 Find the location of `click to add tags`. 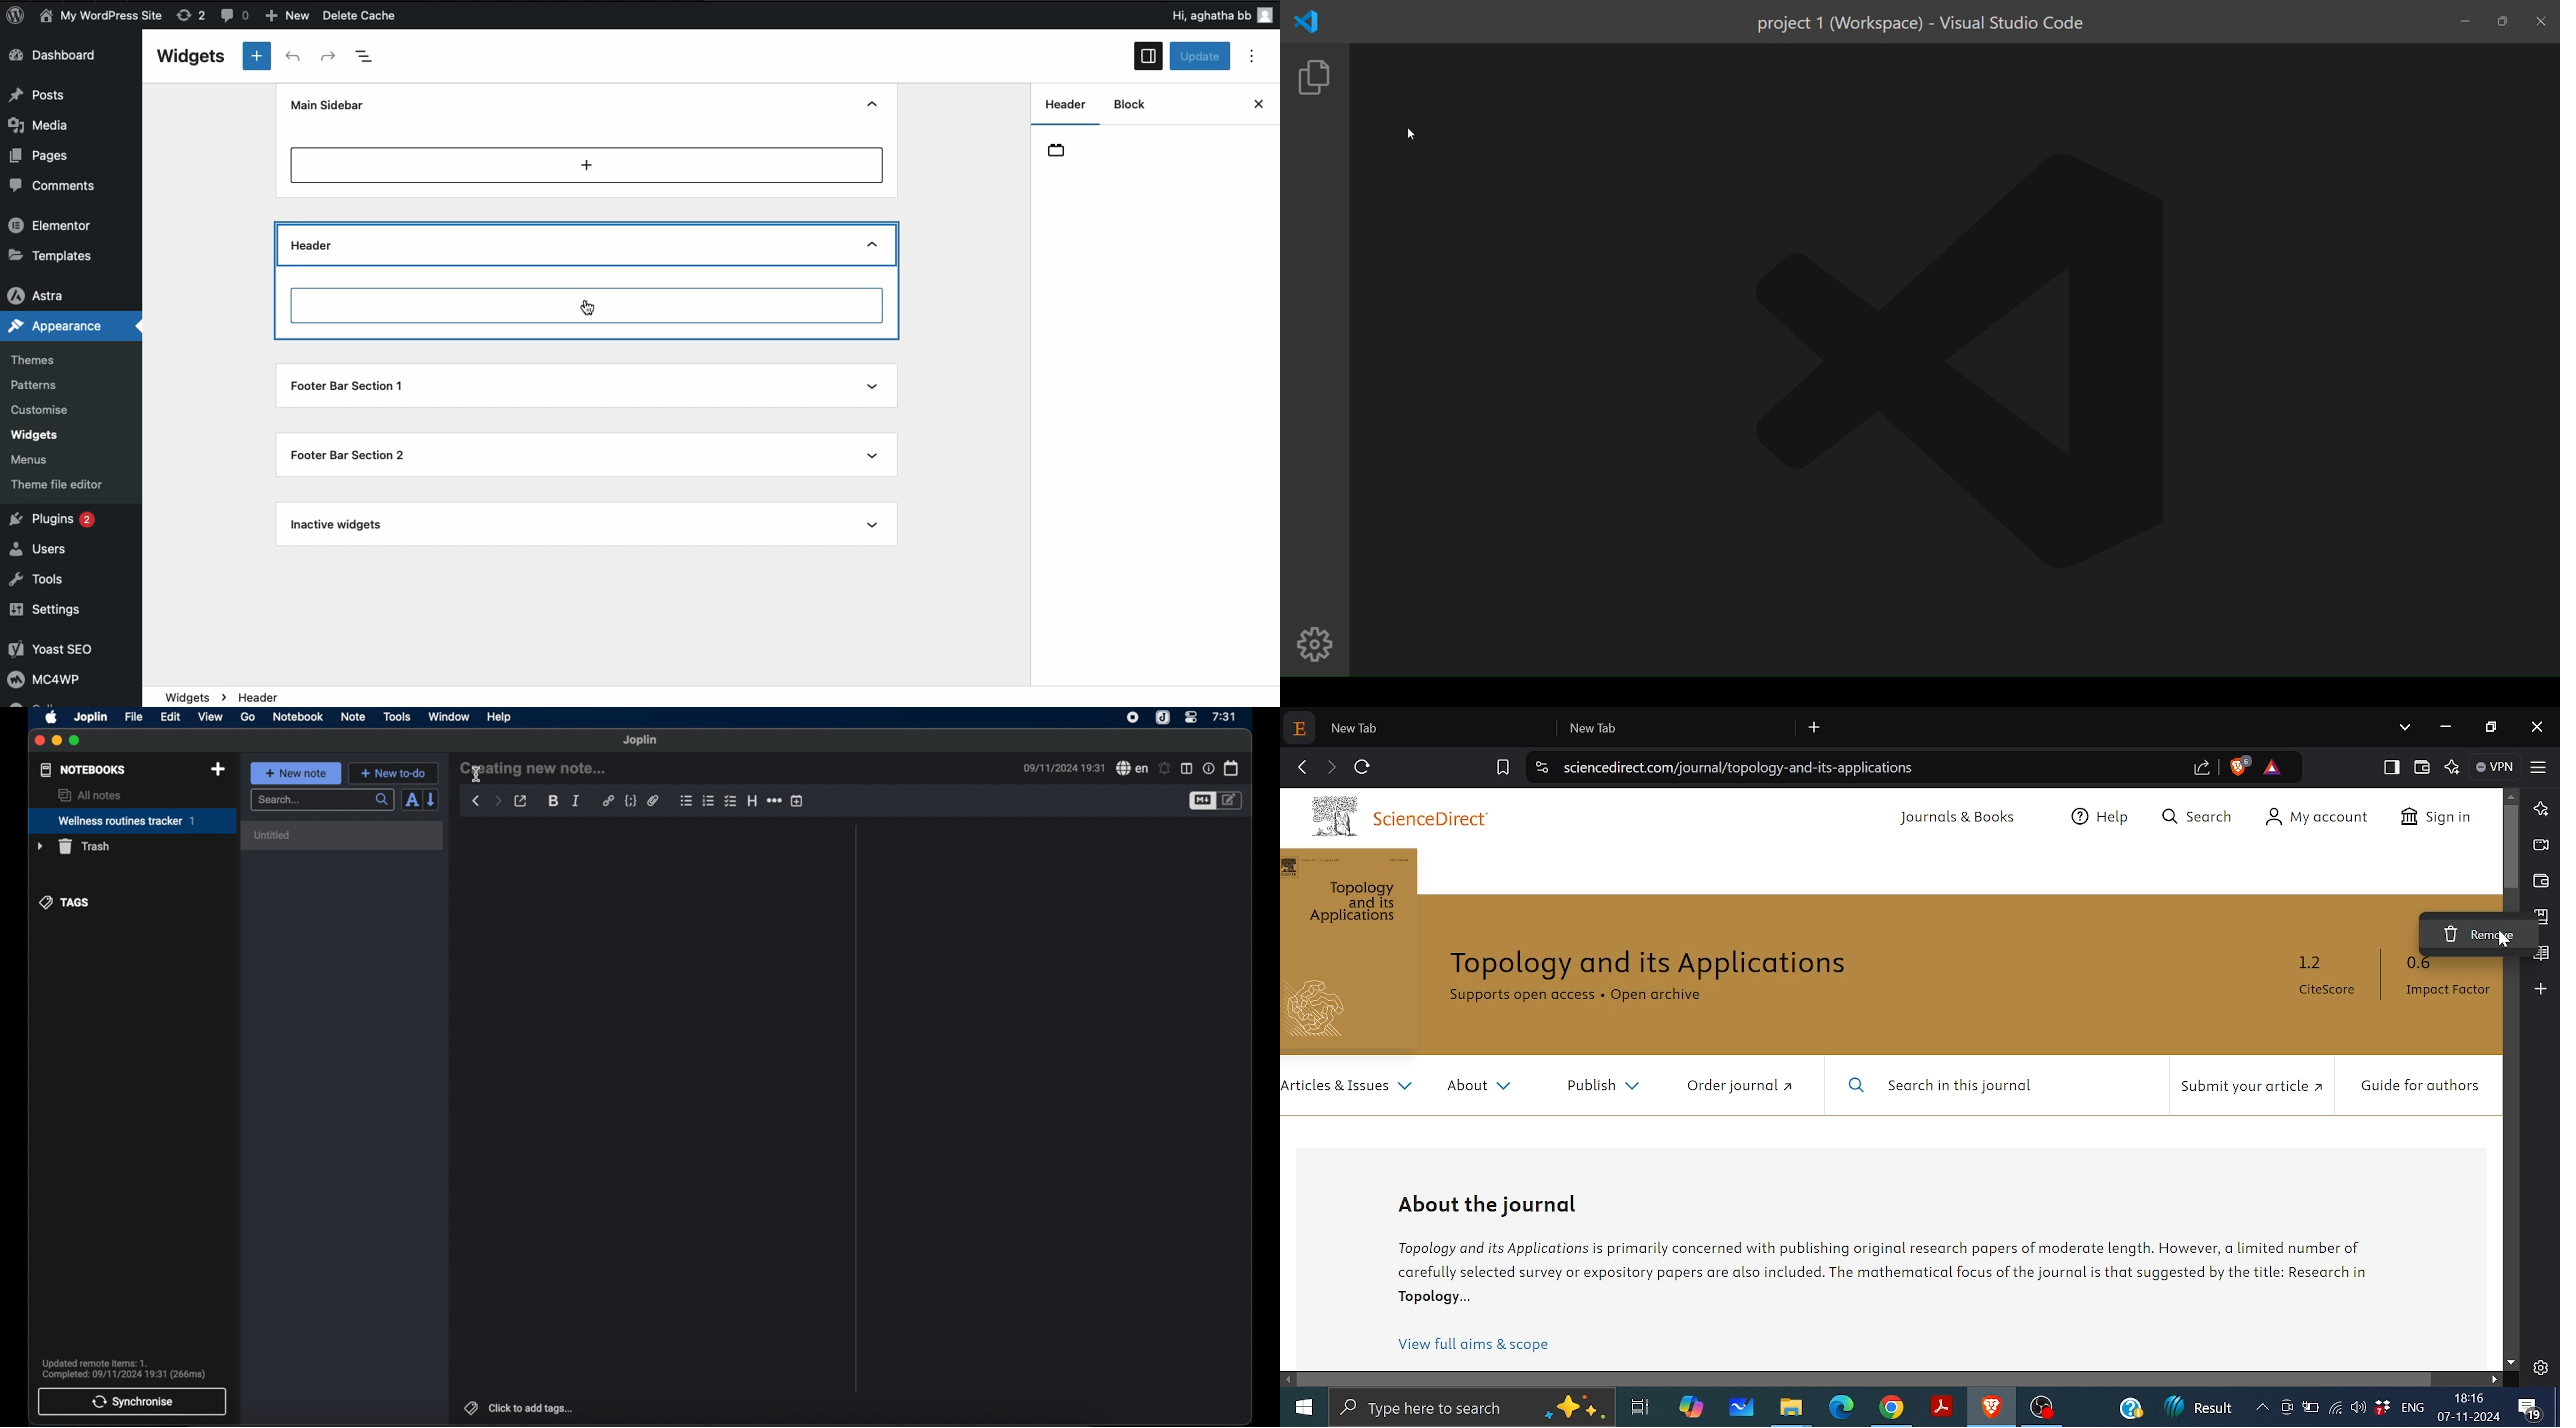

click to add tags is located at coordinates (532, 1408).